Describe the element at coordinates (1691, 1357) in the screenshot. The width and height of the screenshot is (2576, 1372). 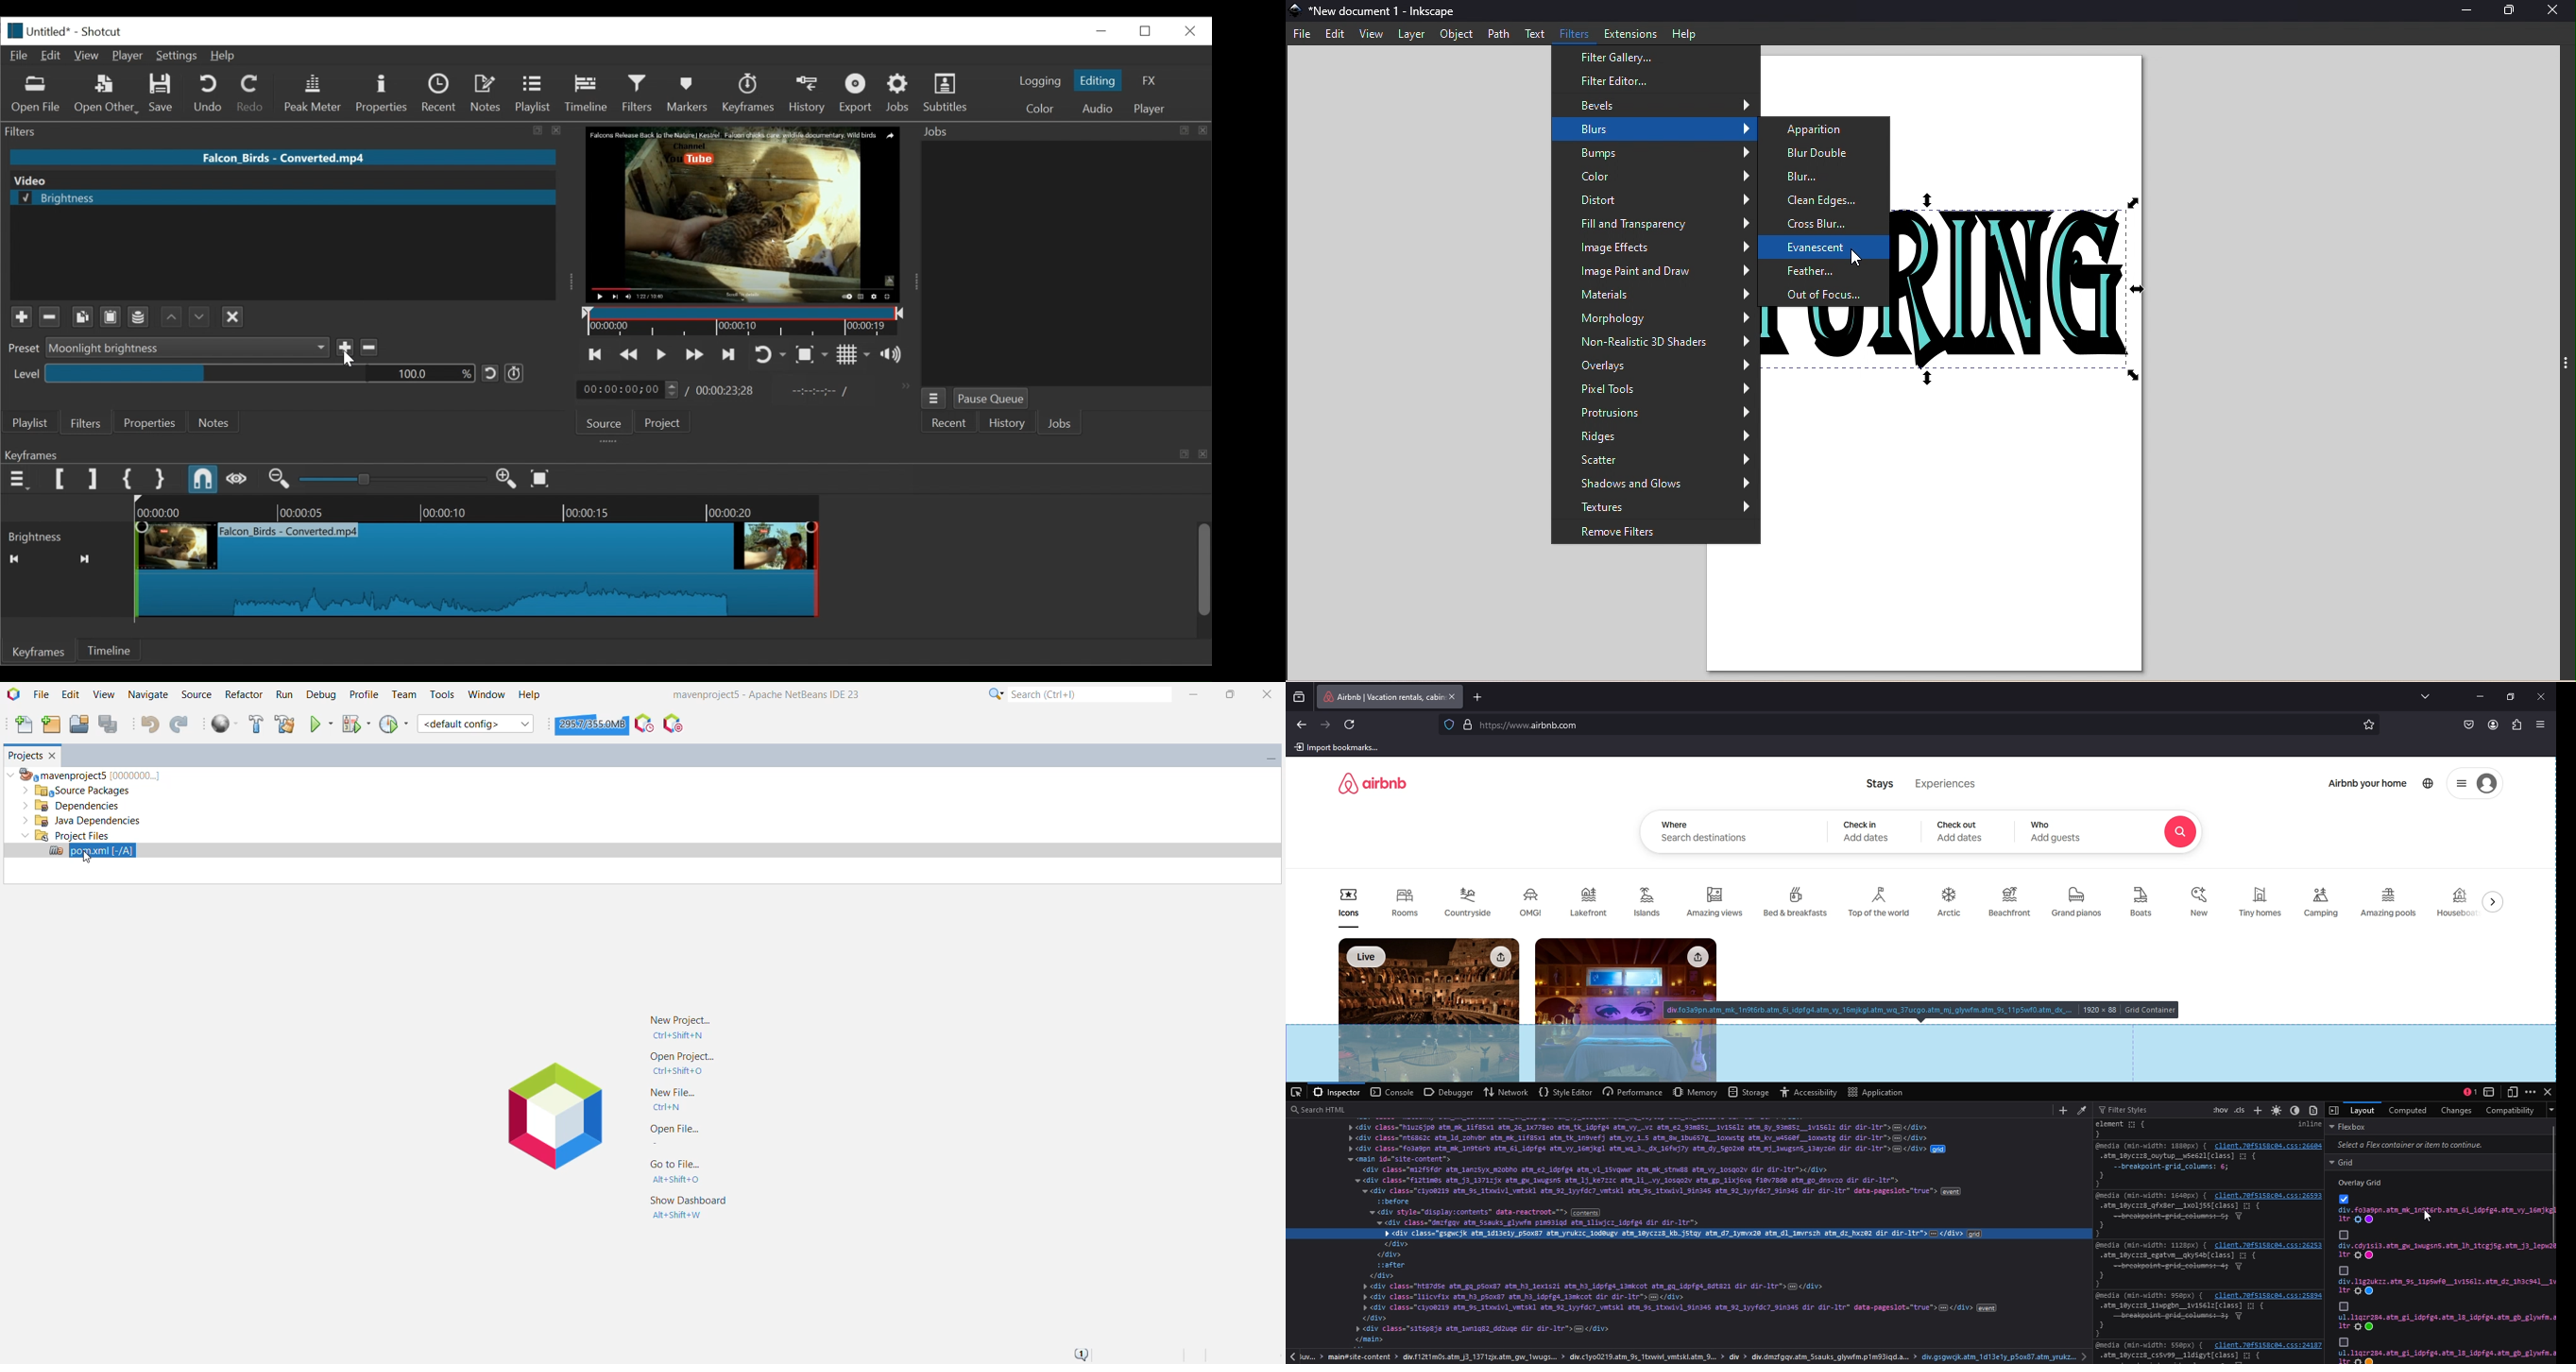
I see `path` at that location.